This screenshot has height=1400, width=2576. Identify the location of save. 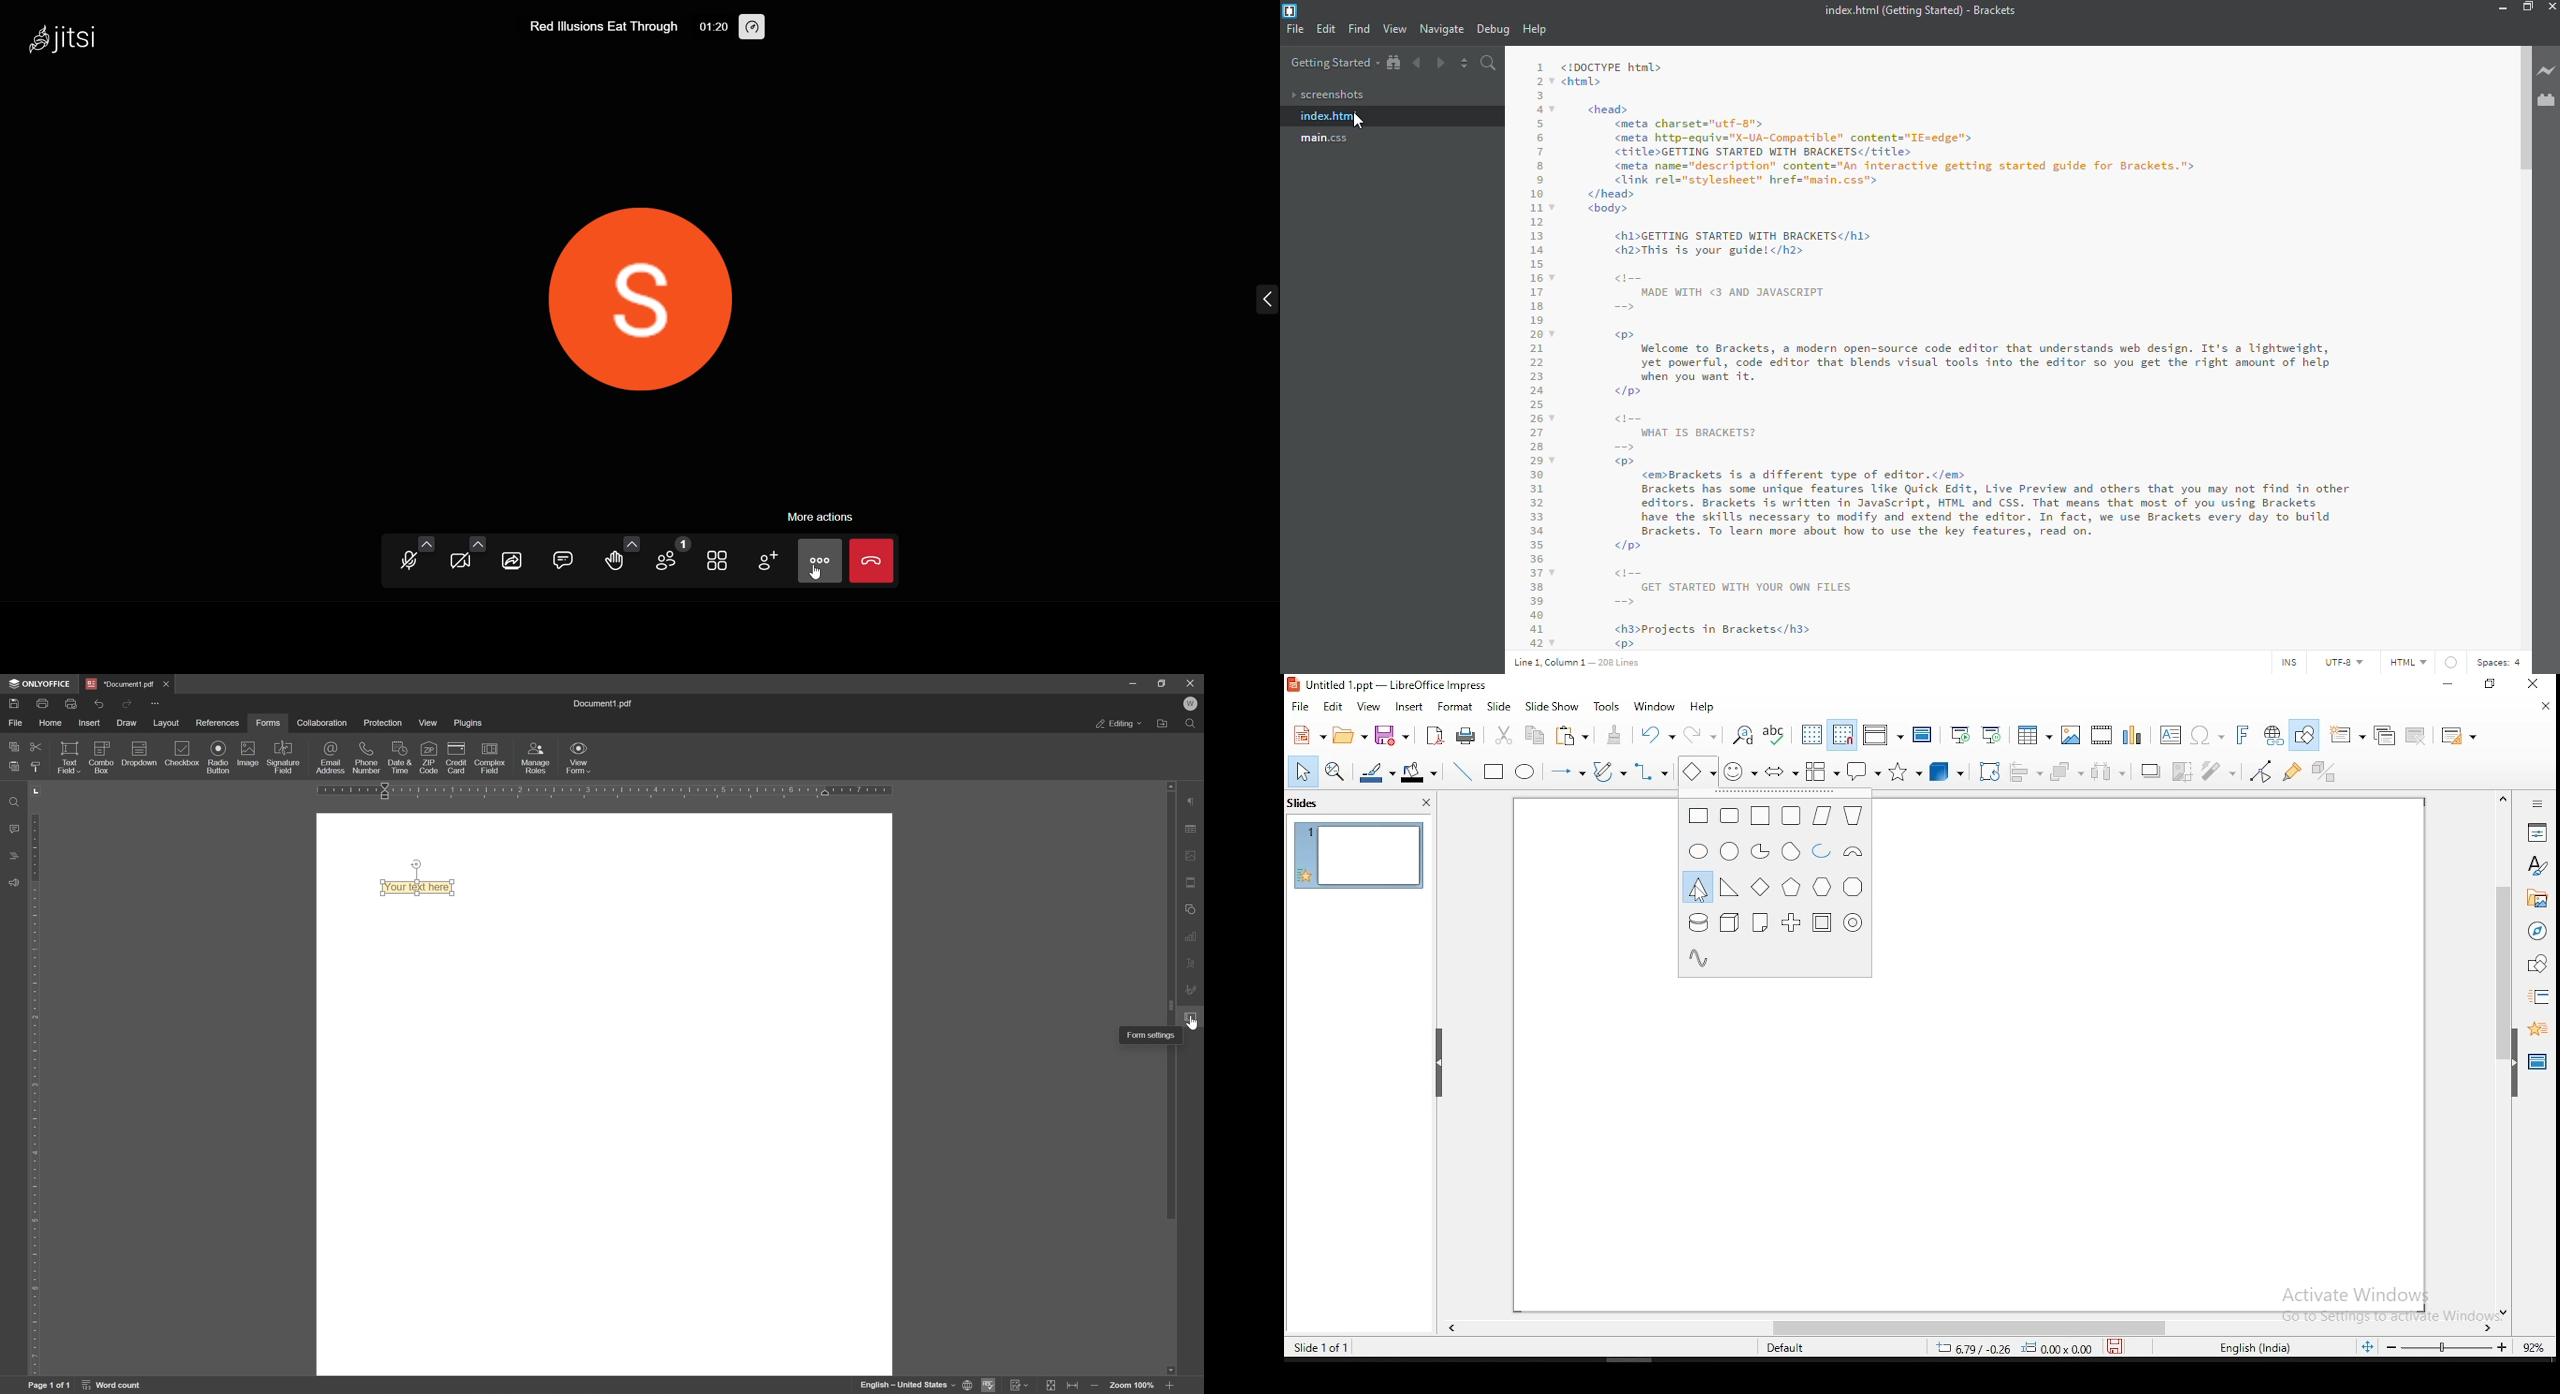
(1395, 735).